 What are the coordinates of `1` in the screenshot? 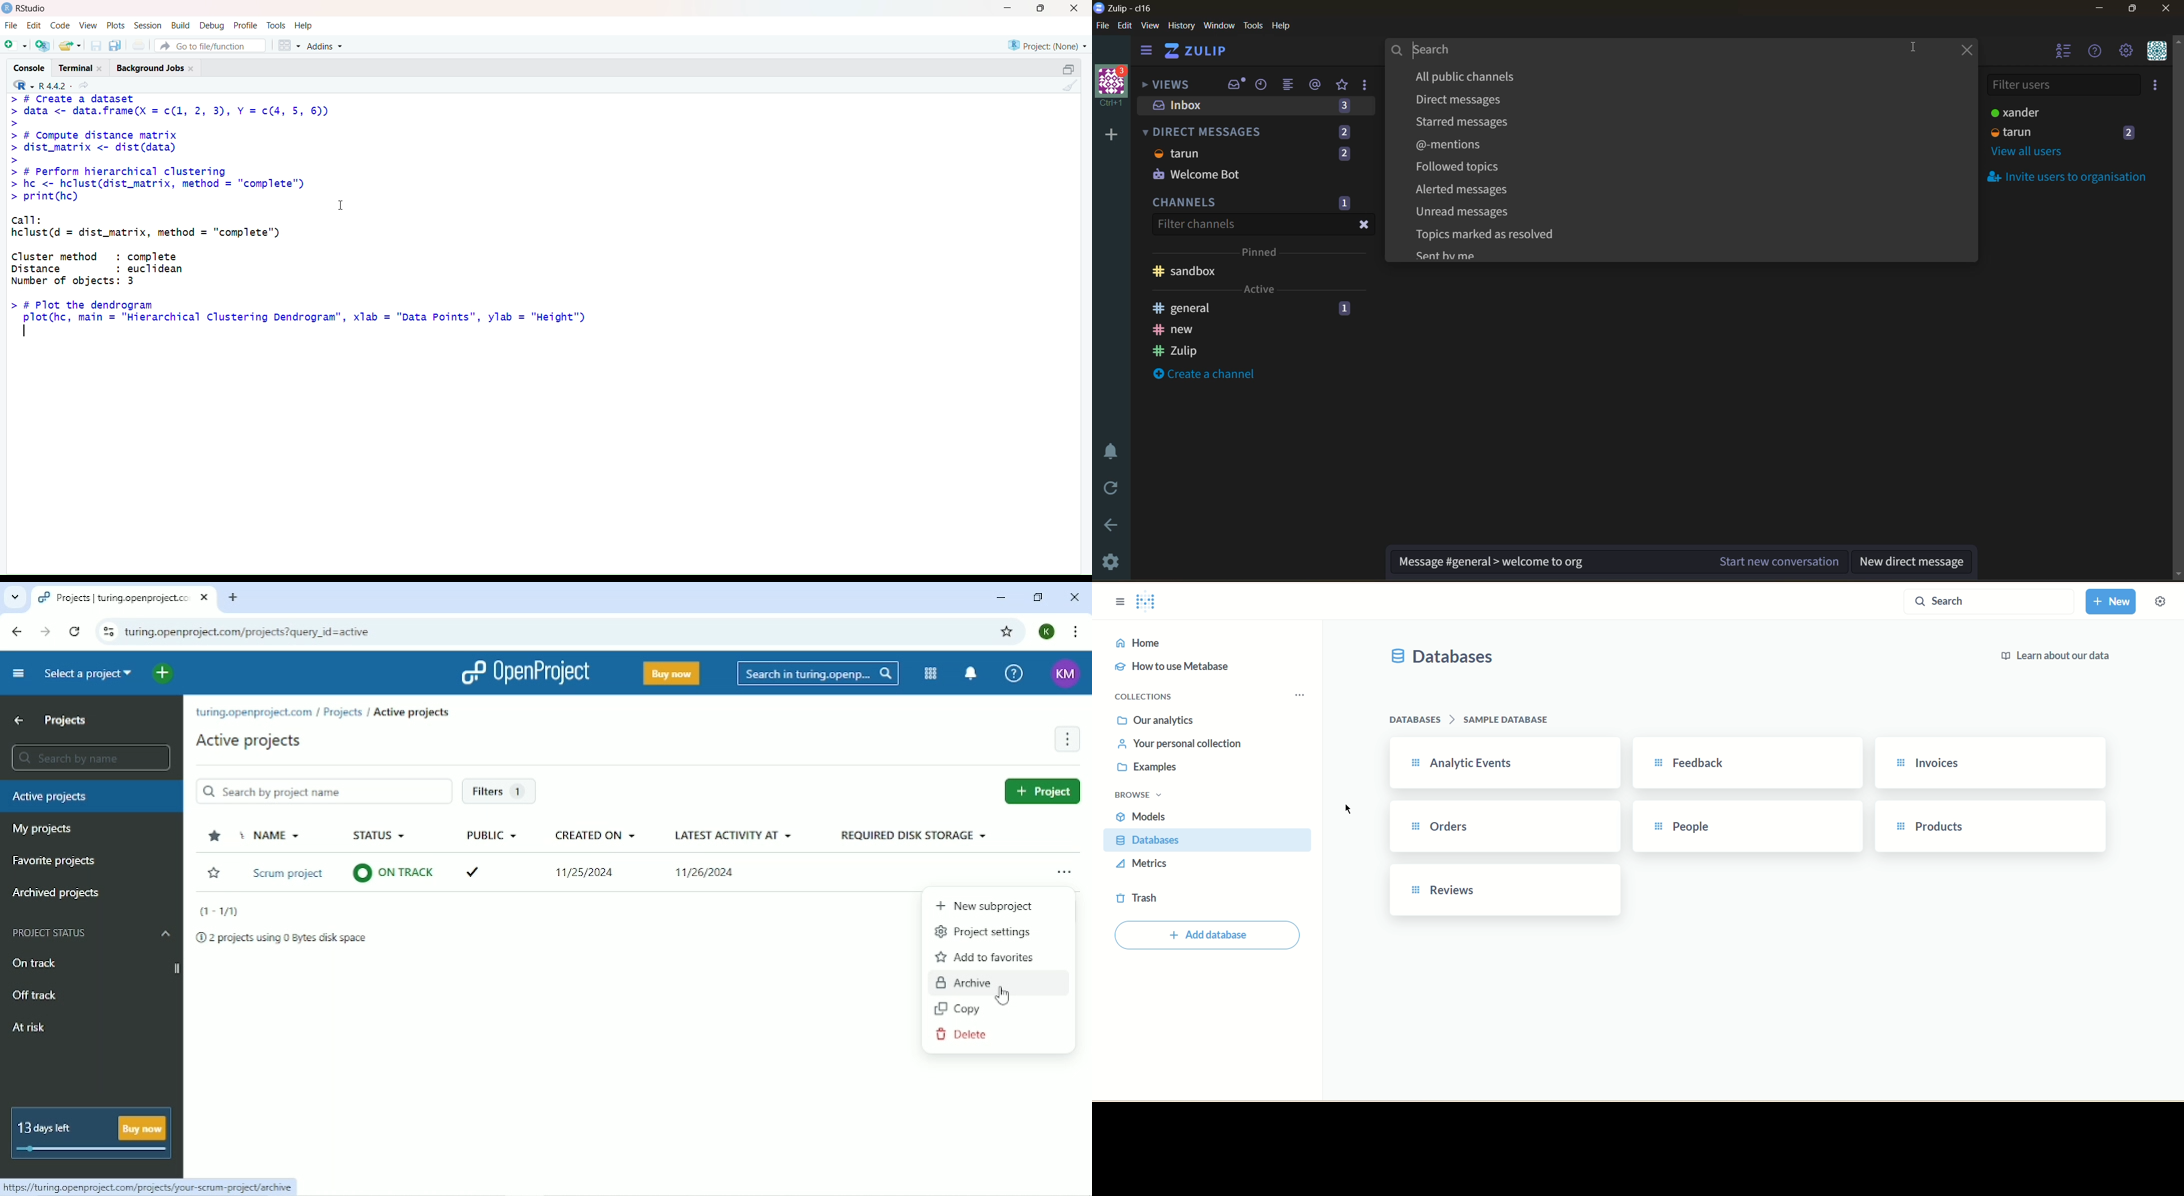 It's located at (1345, 309).